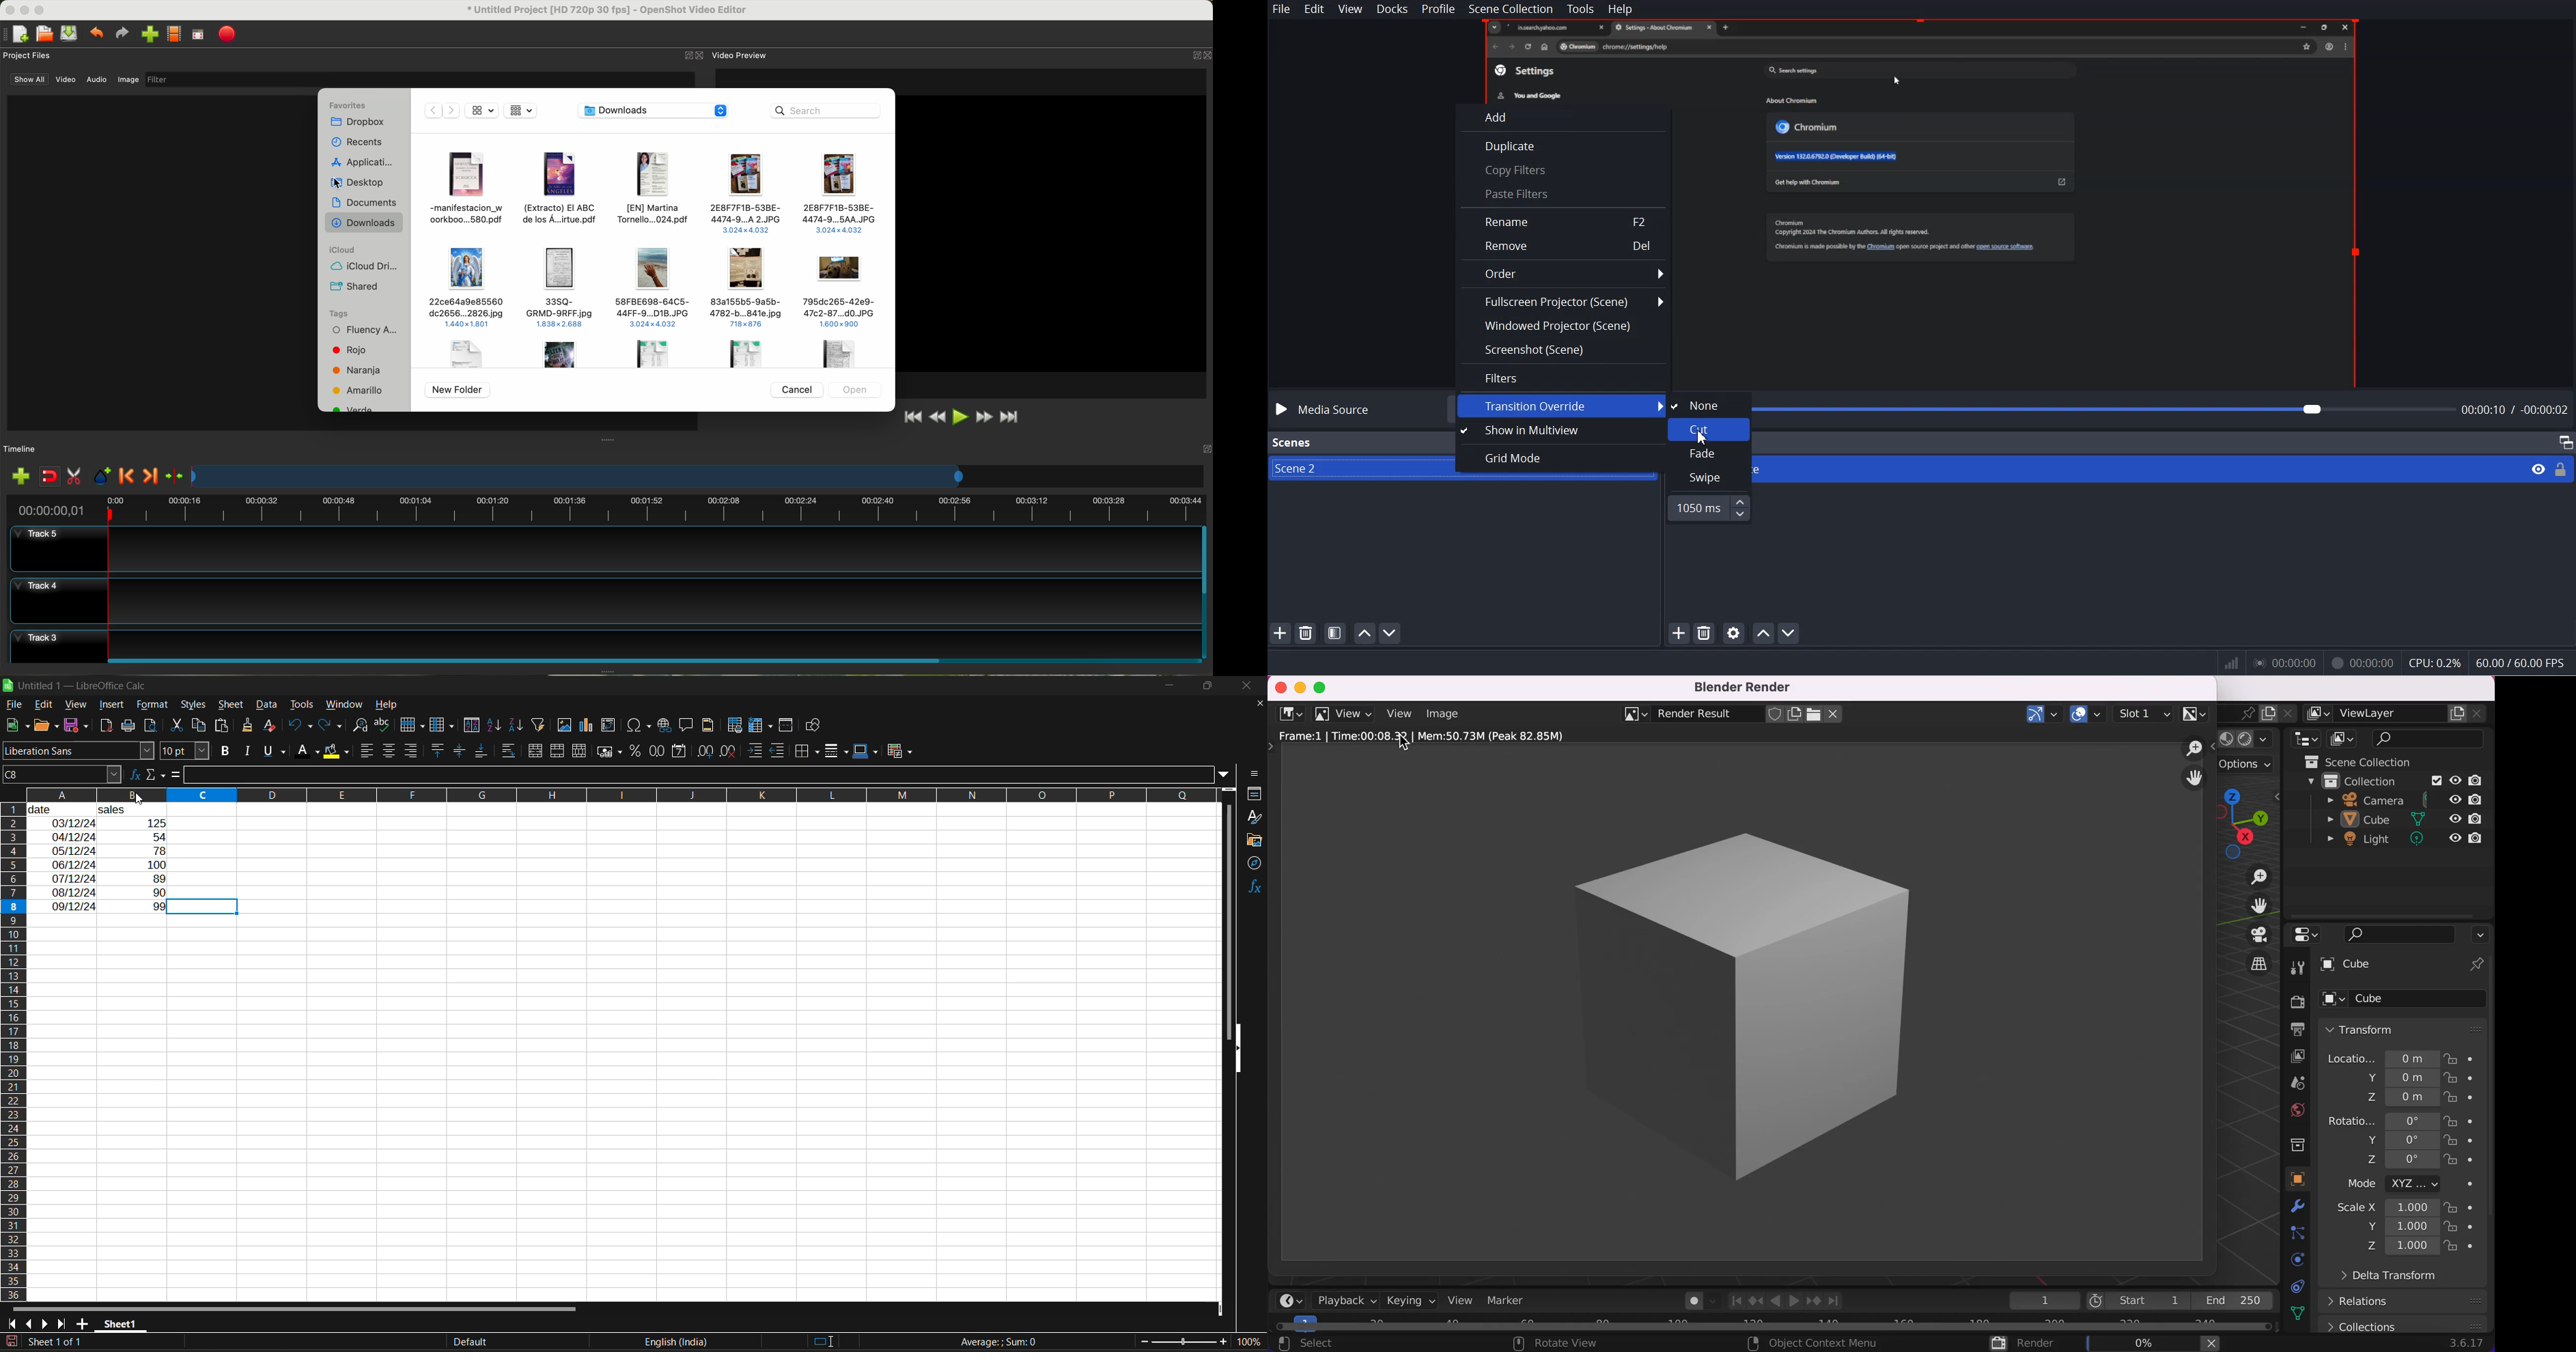 This screenshot has height=1372, width=2576. Describe the element at coordinates (1324, 410) in the screenshot. I see `Media source` at that location.